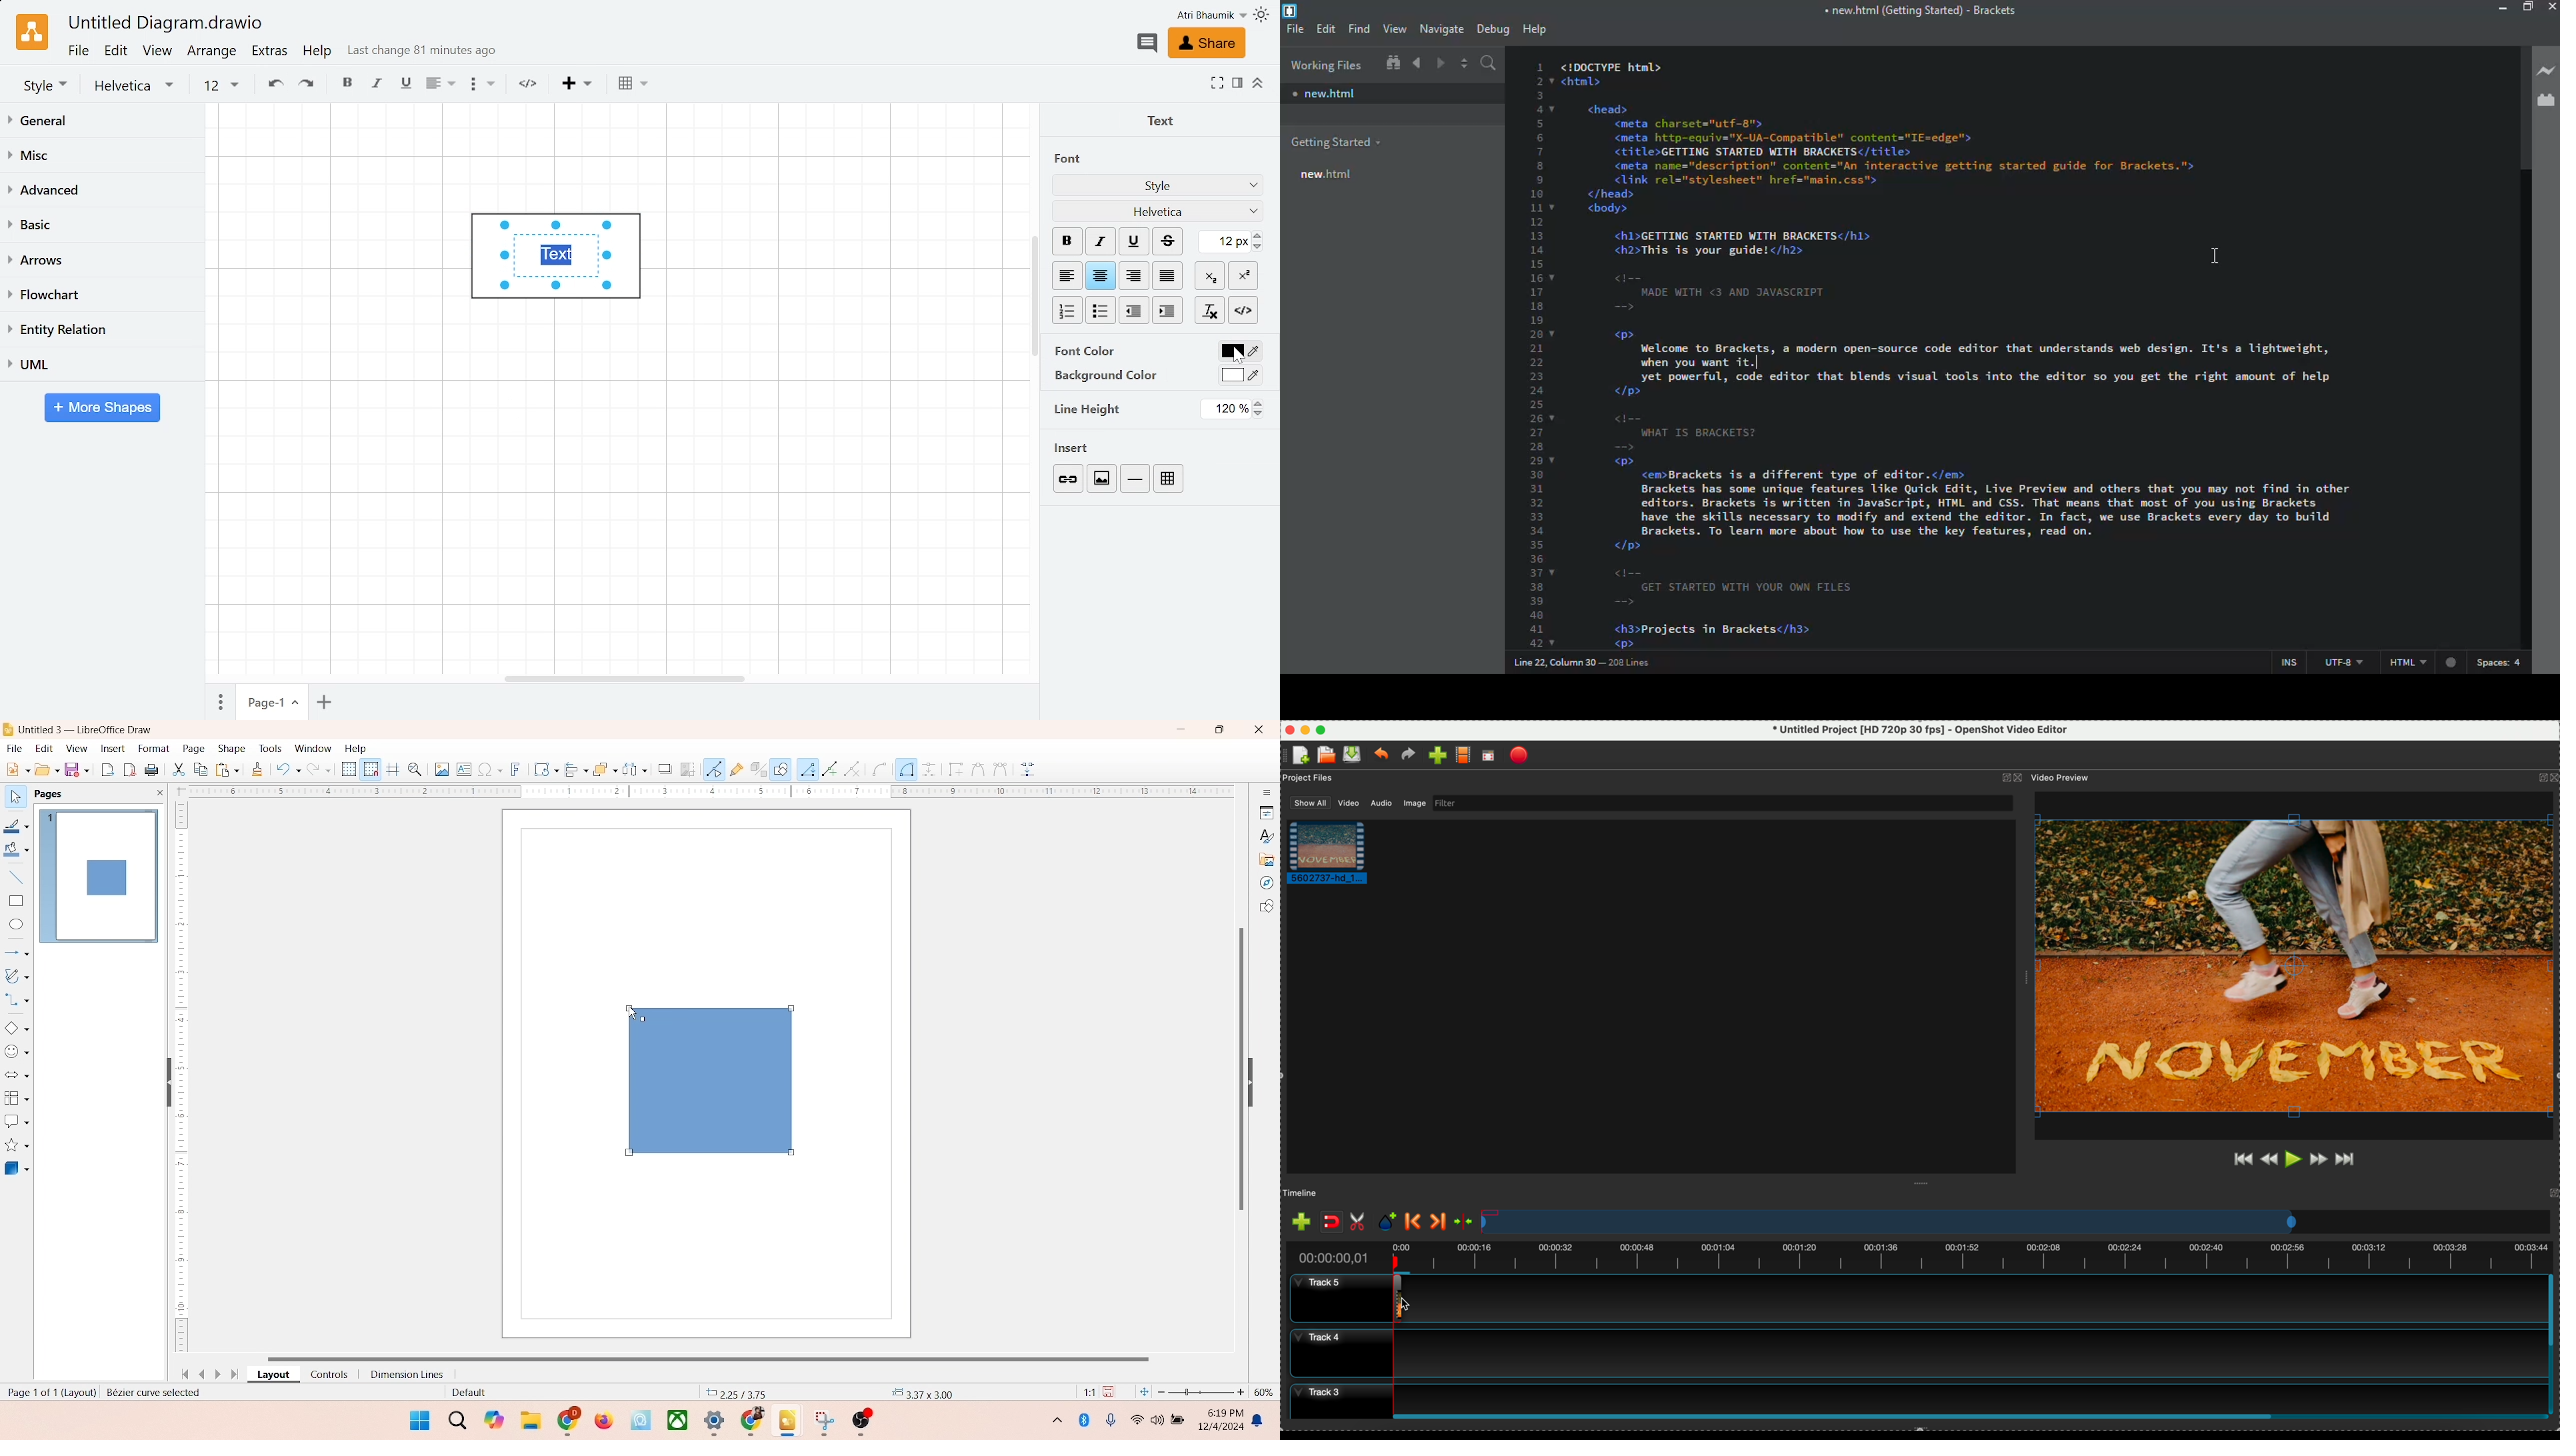 The width and height of the screenshot is (2576, 1456). Describe the element at coordinates (414, 768) in the screenshot. I see `zoom and pan` at that location.